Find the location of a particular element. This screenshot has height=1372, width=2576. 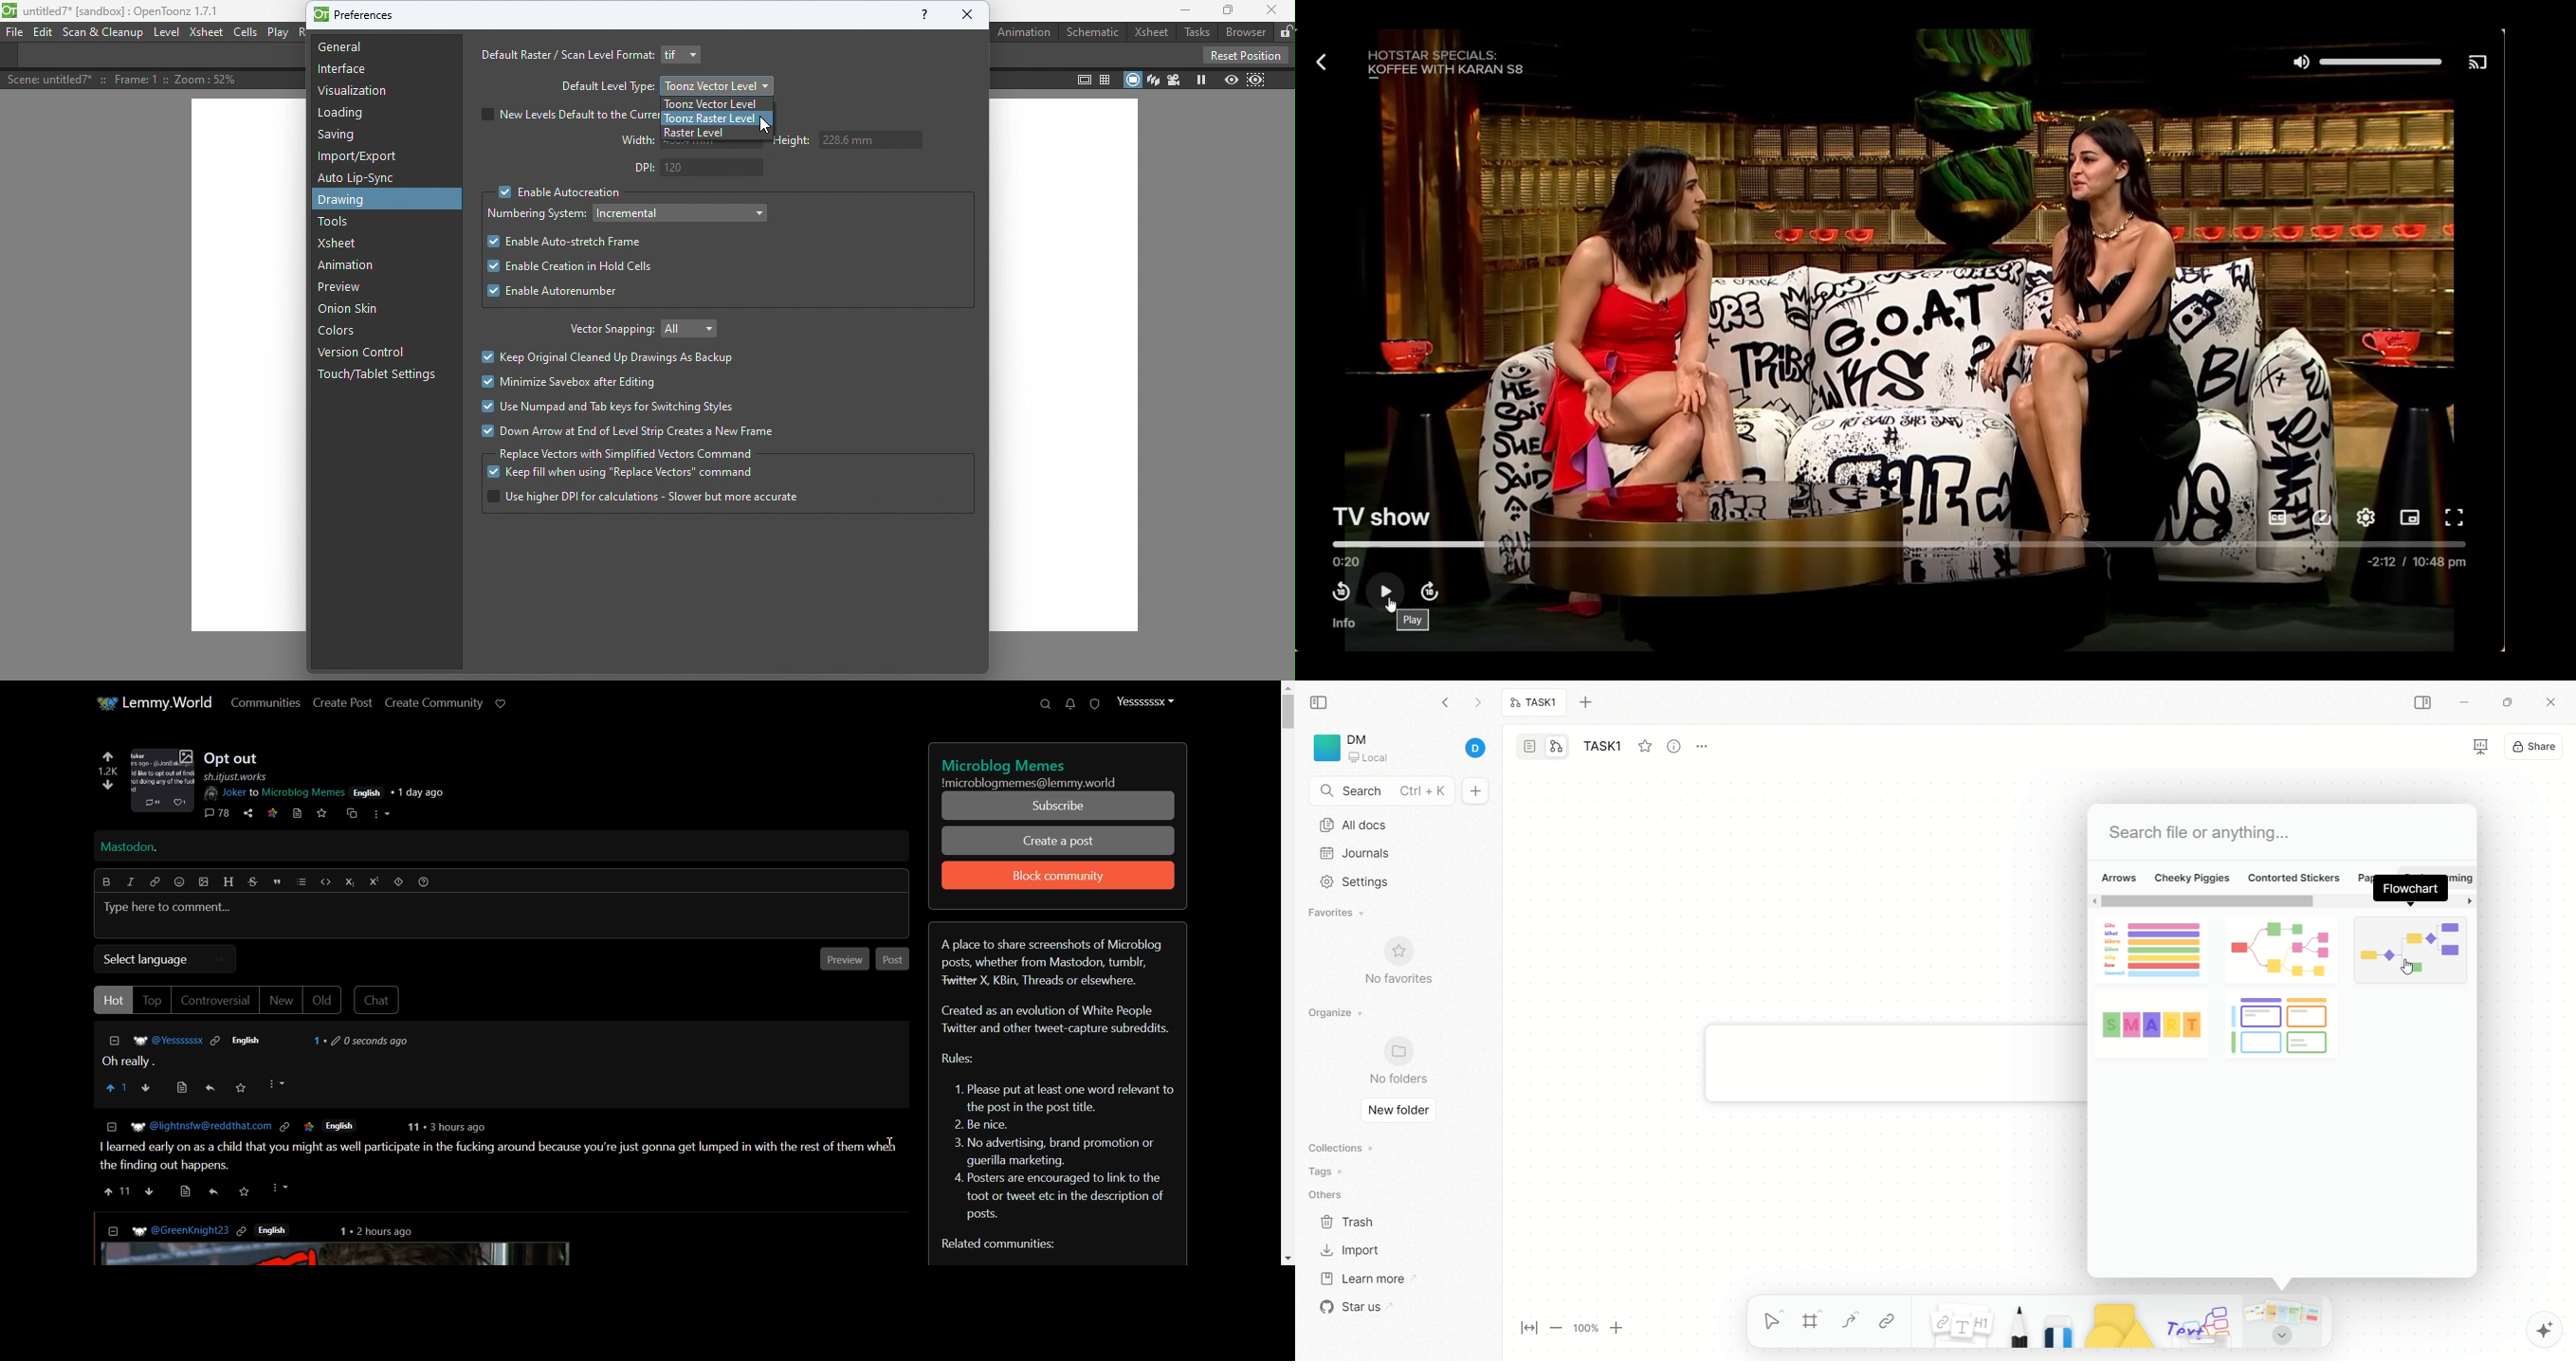

Keep original cleaned up drawings as backup is located at coordinates (610, 358).